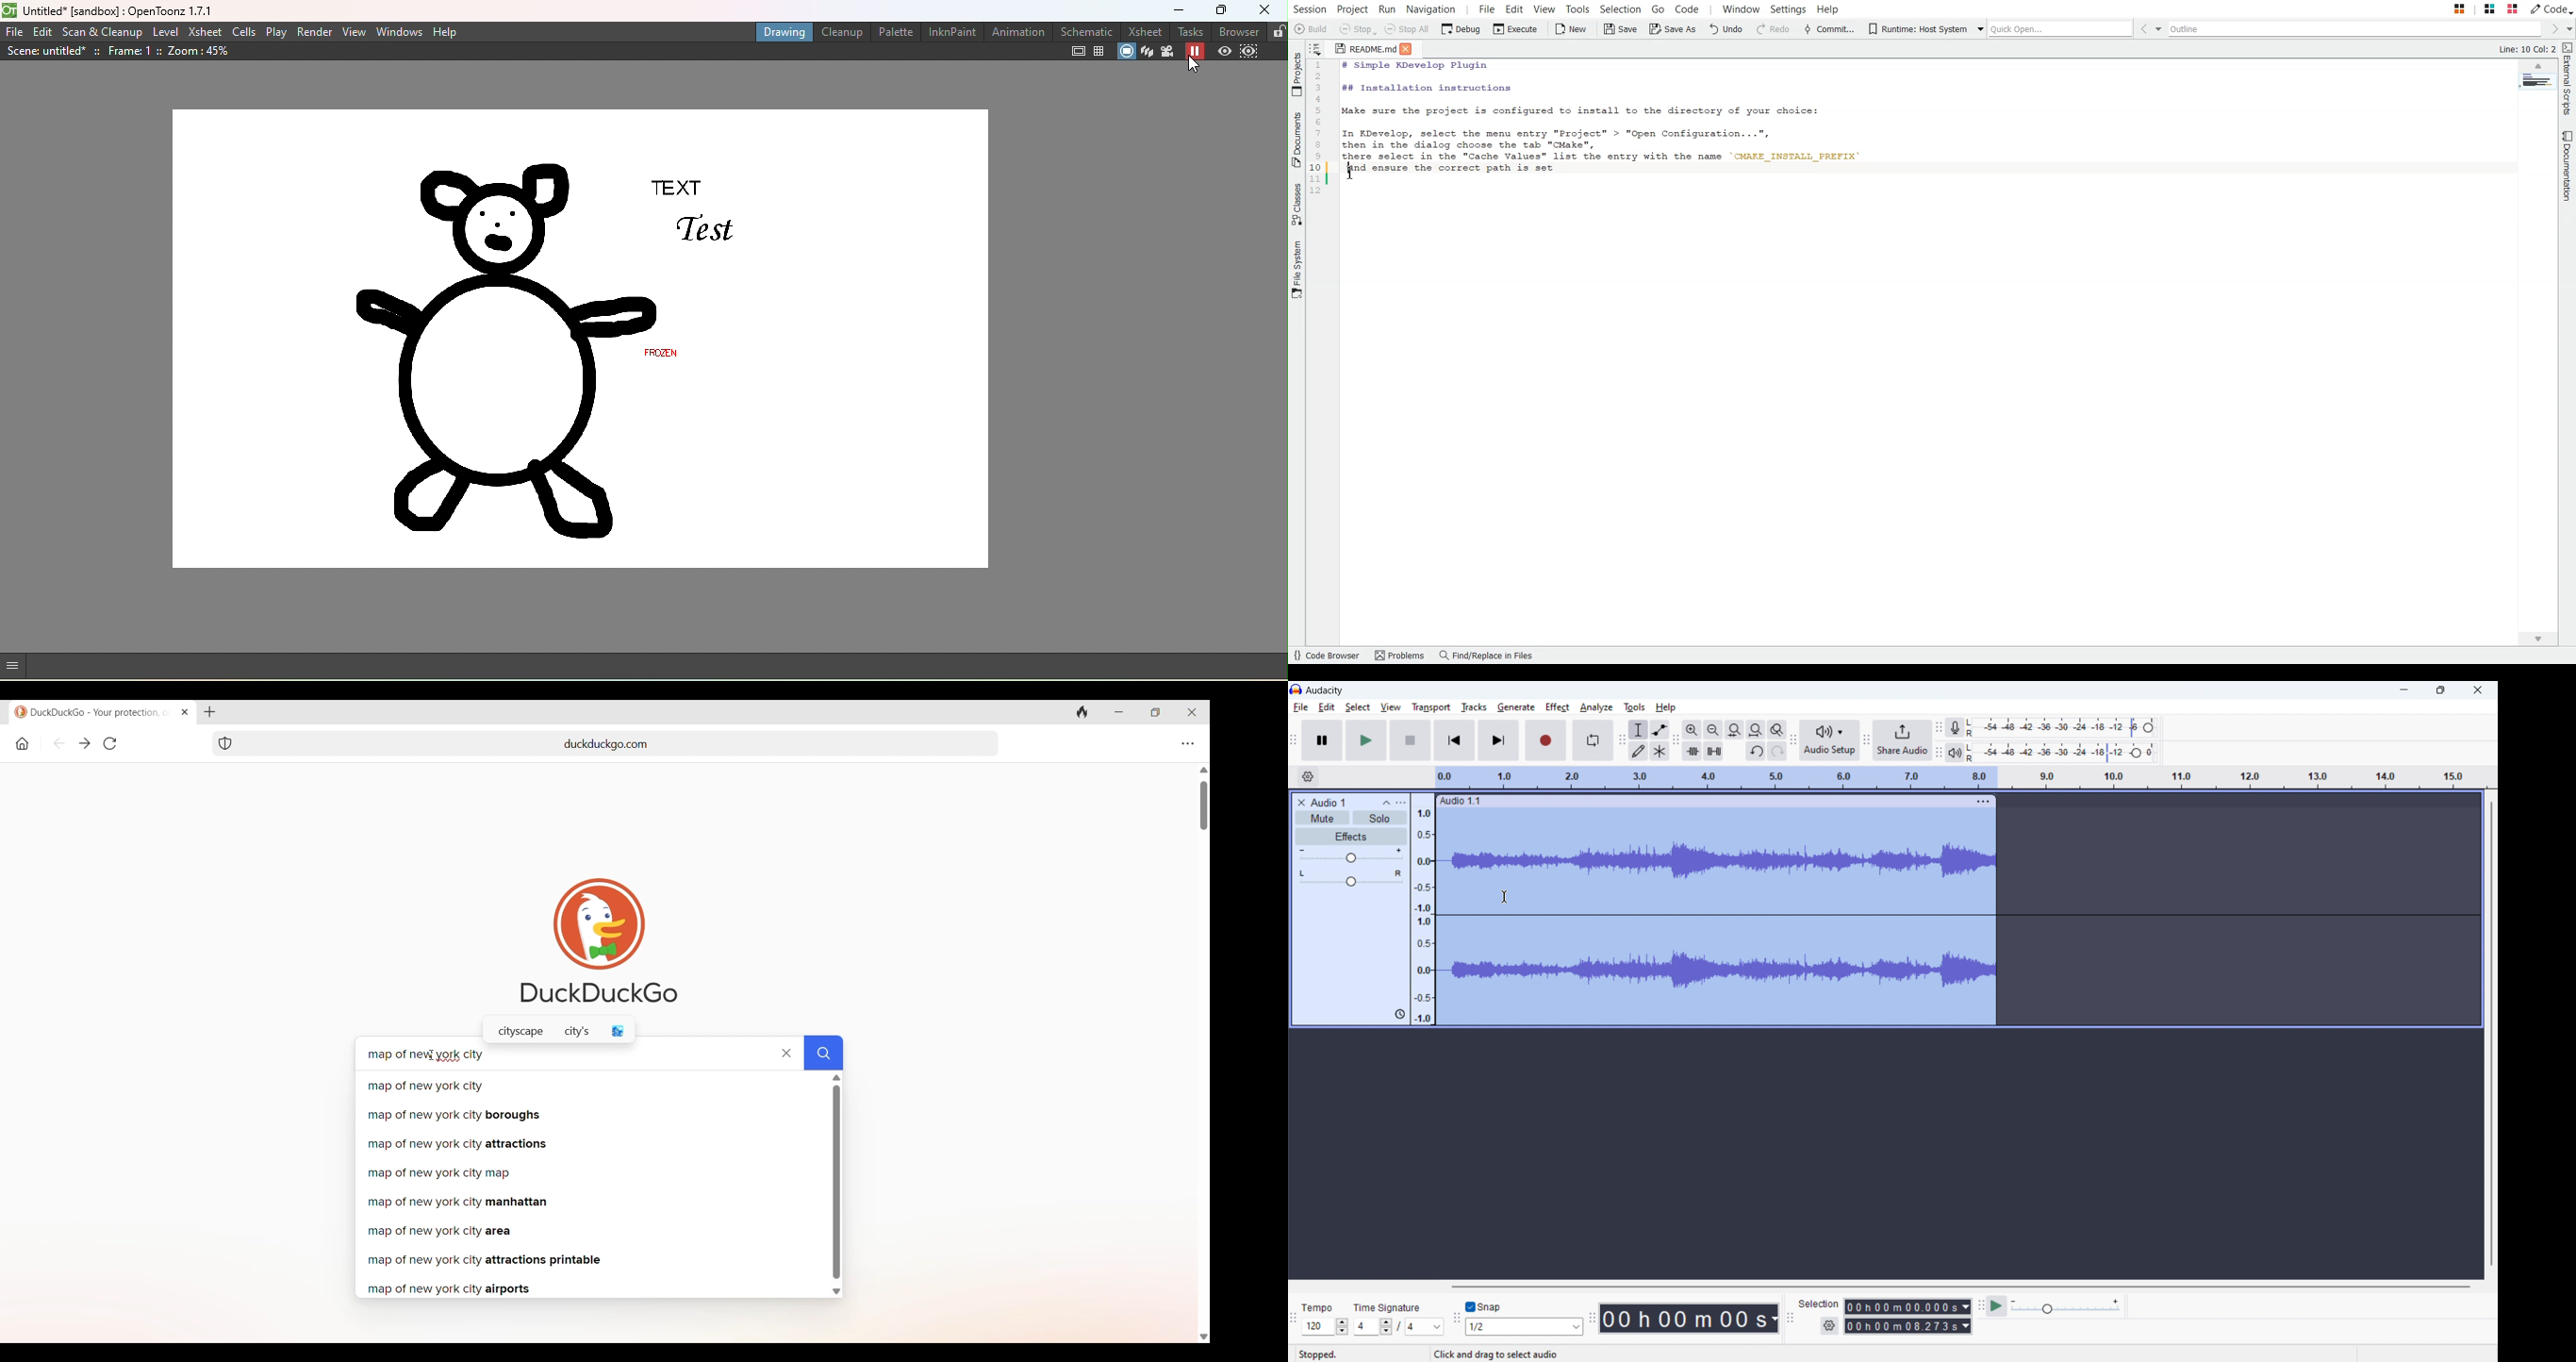 This screenshot has height=1372, width=2576. I want to click on toggle zoom, so click(1777, 730).